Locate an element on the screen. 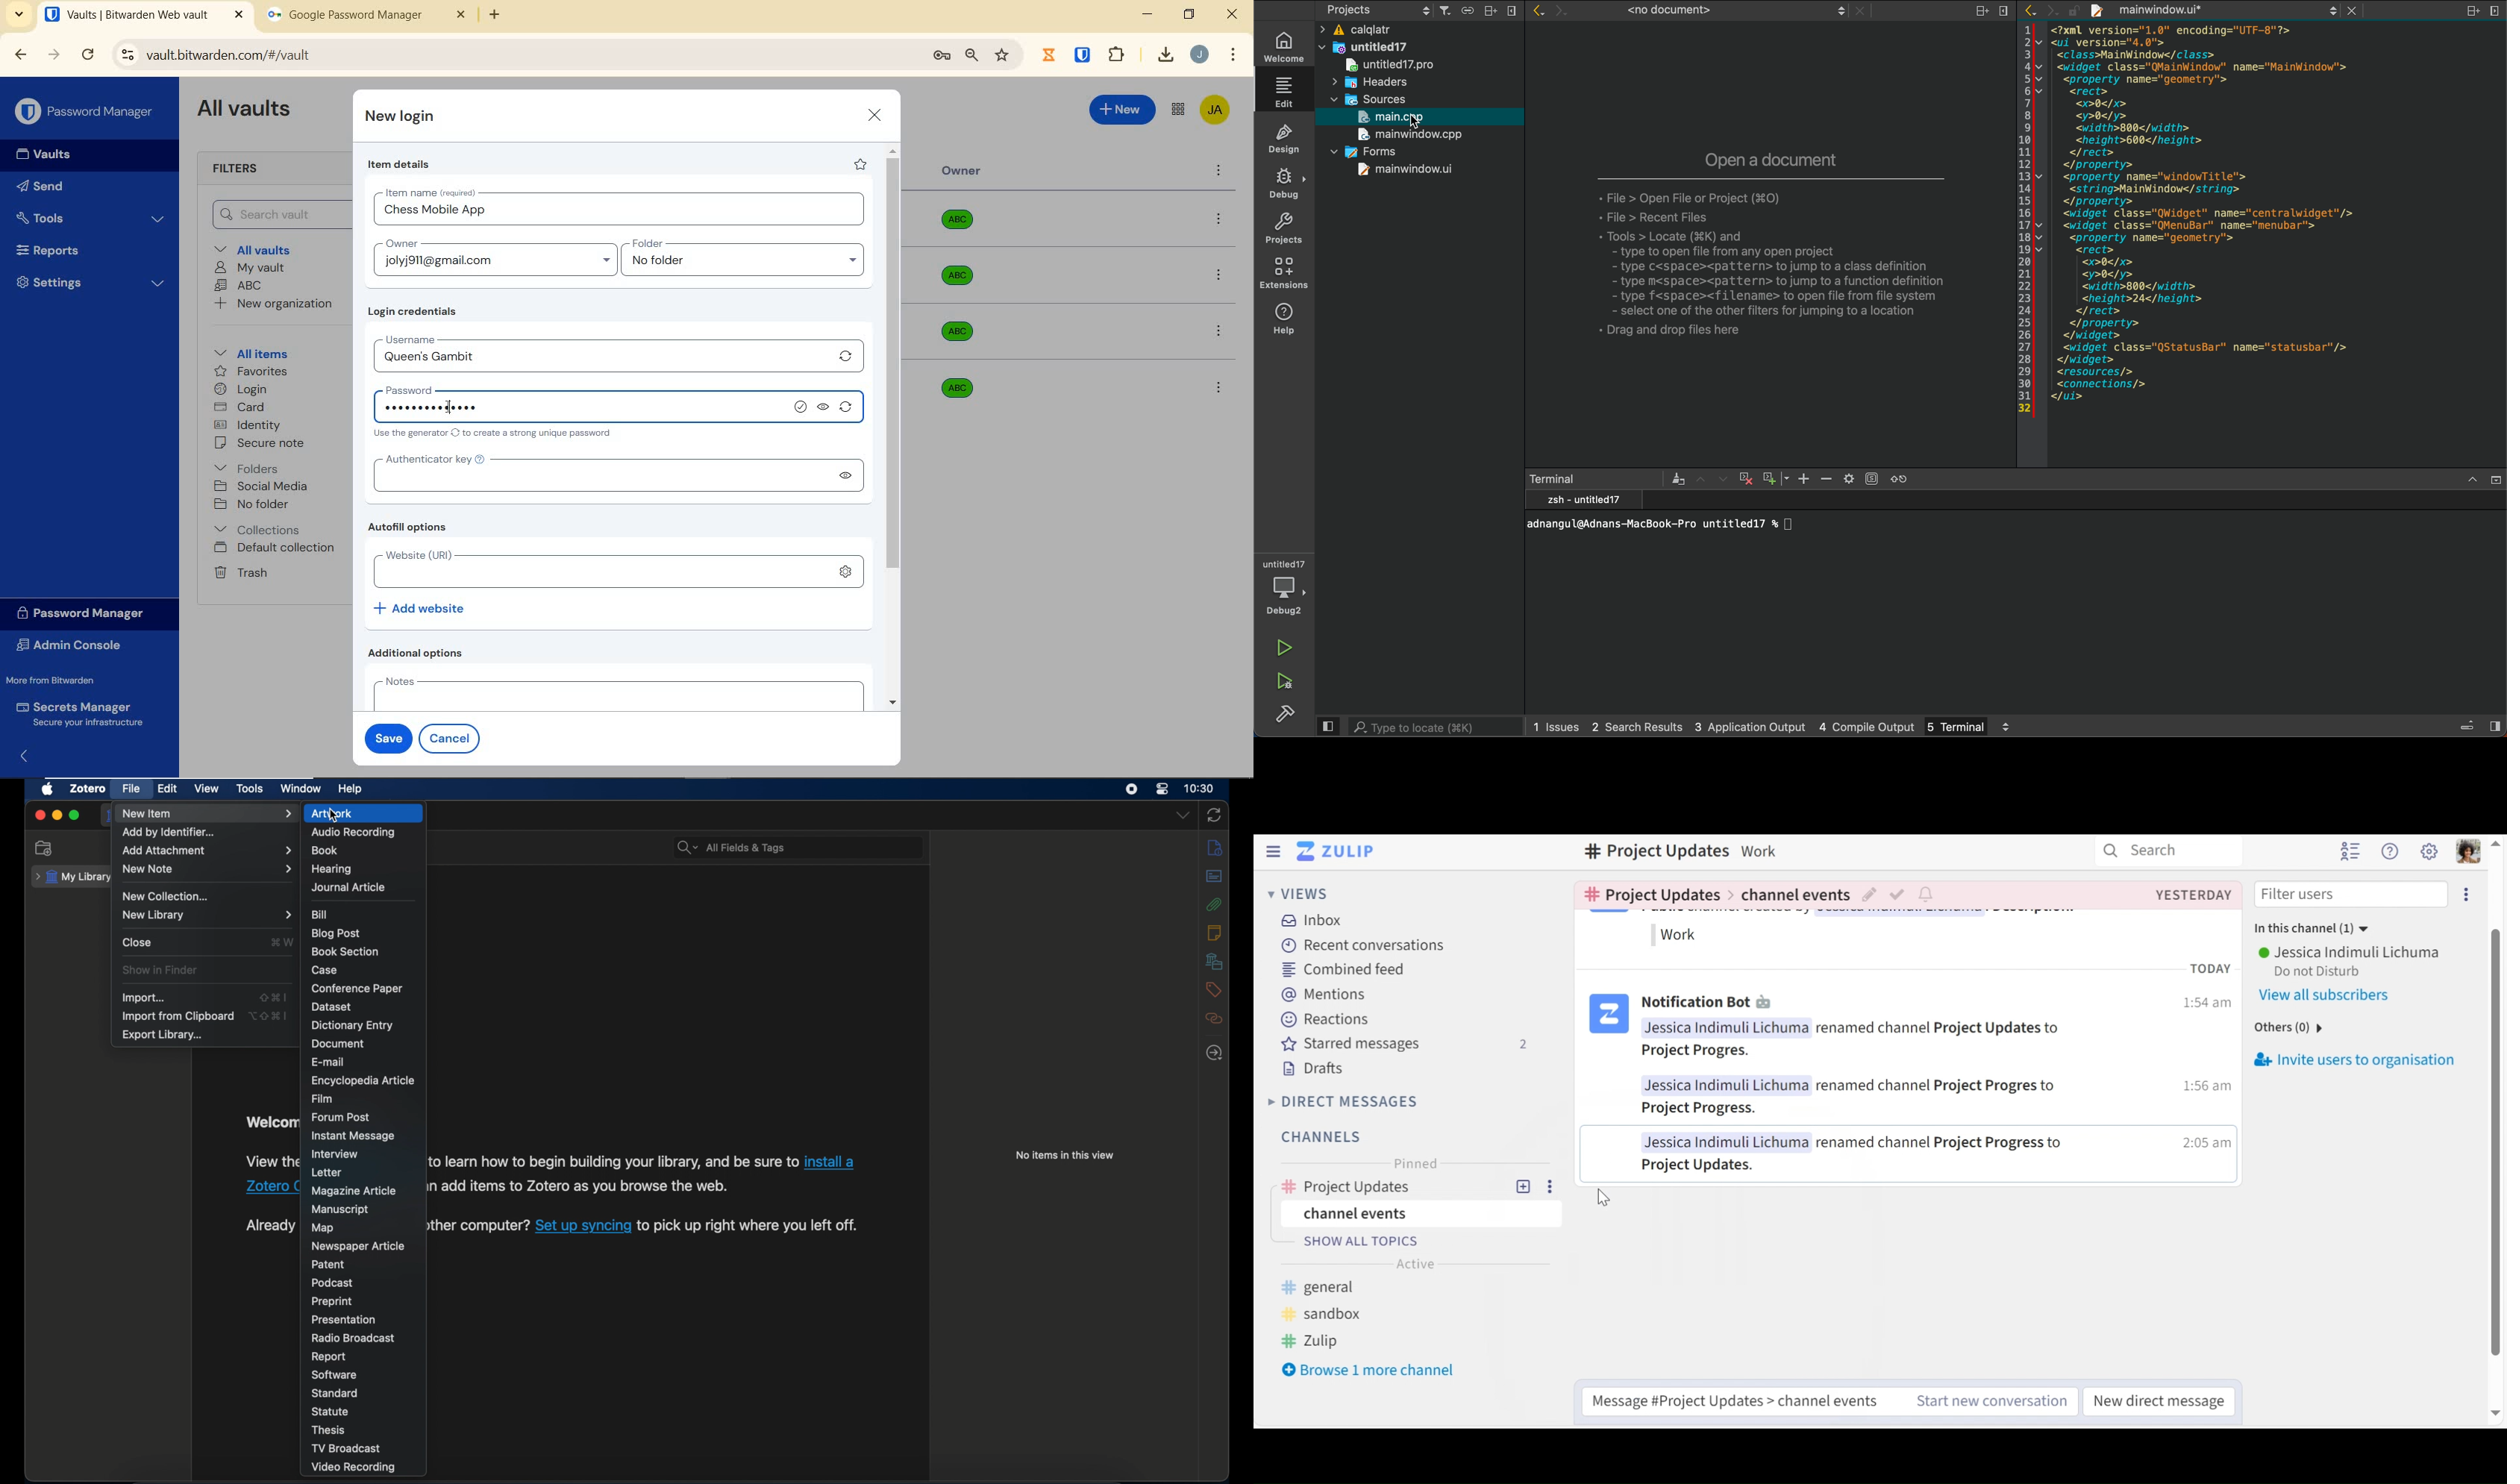 This screenshot has height=1484, width=2520. new split file tab is located at coordinates (1780, 248).